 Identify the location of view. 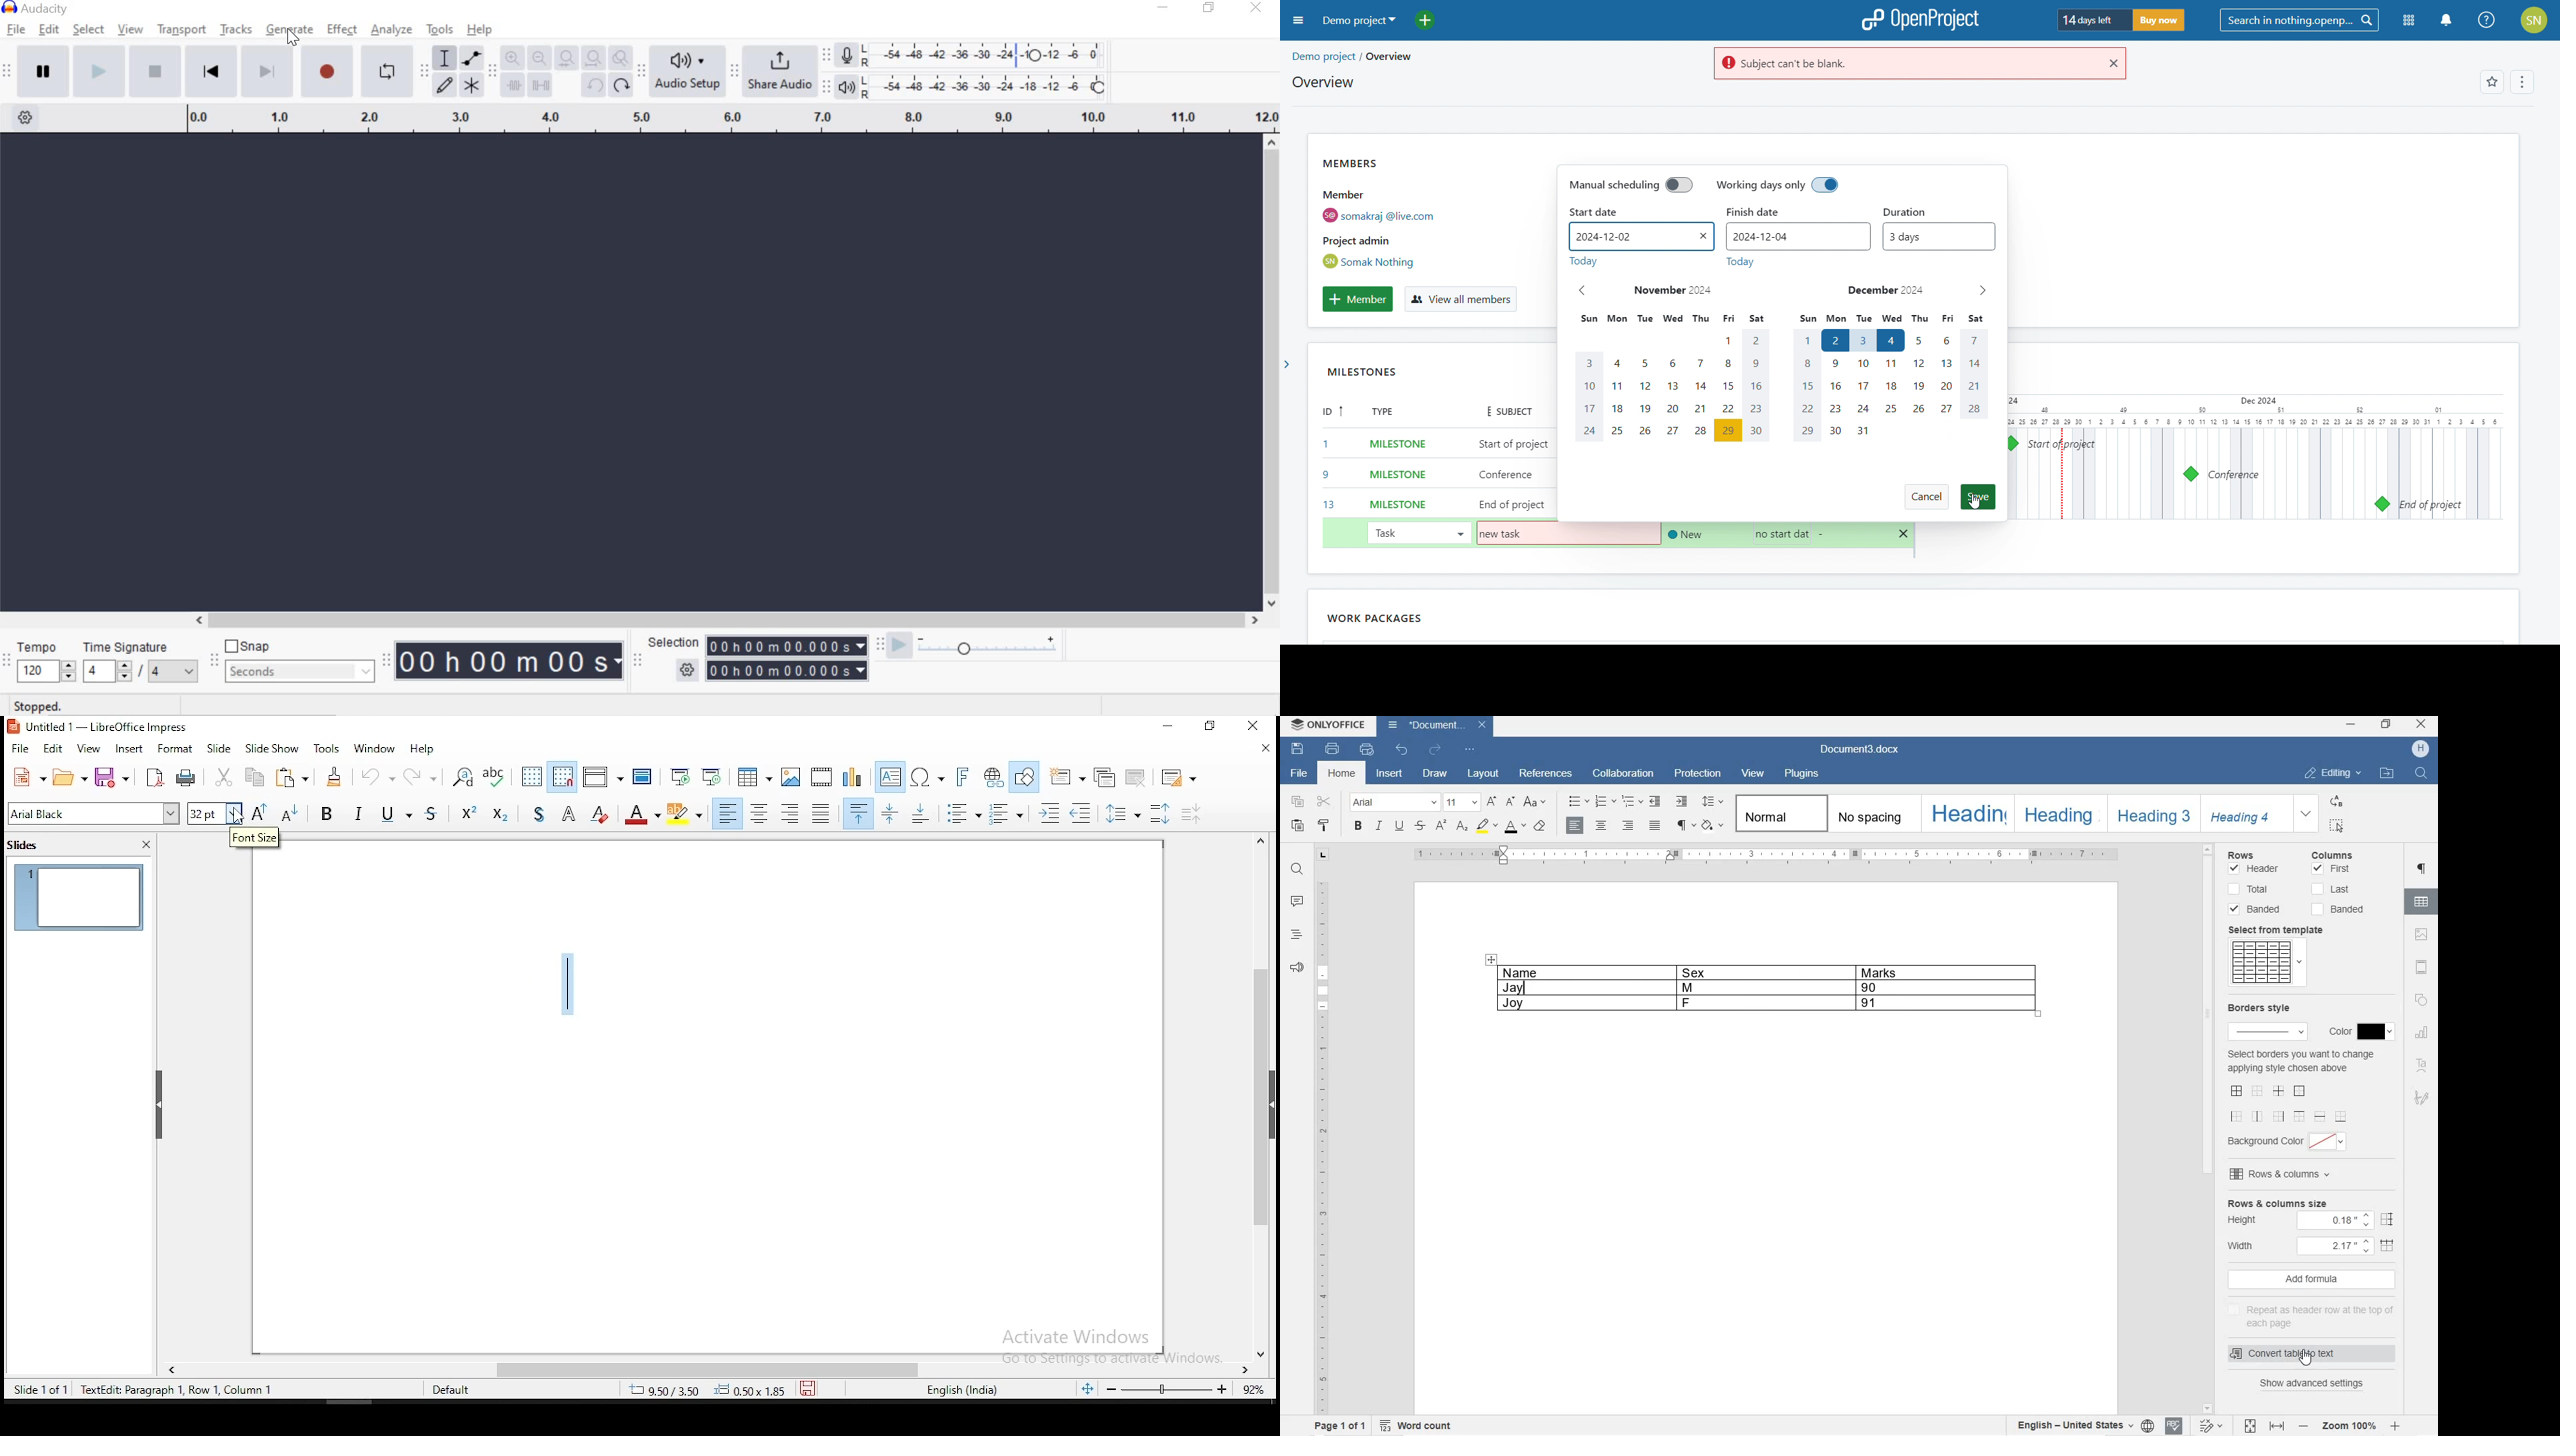
(90, 750).